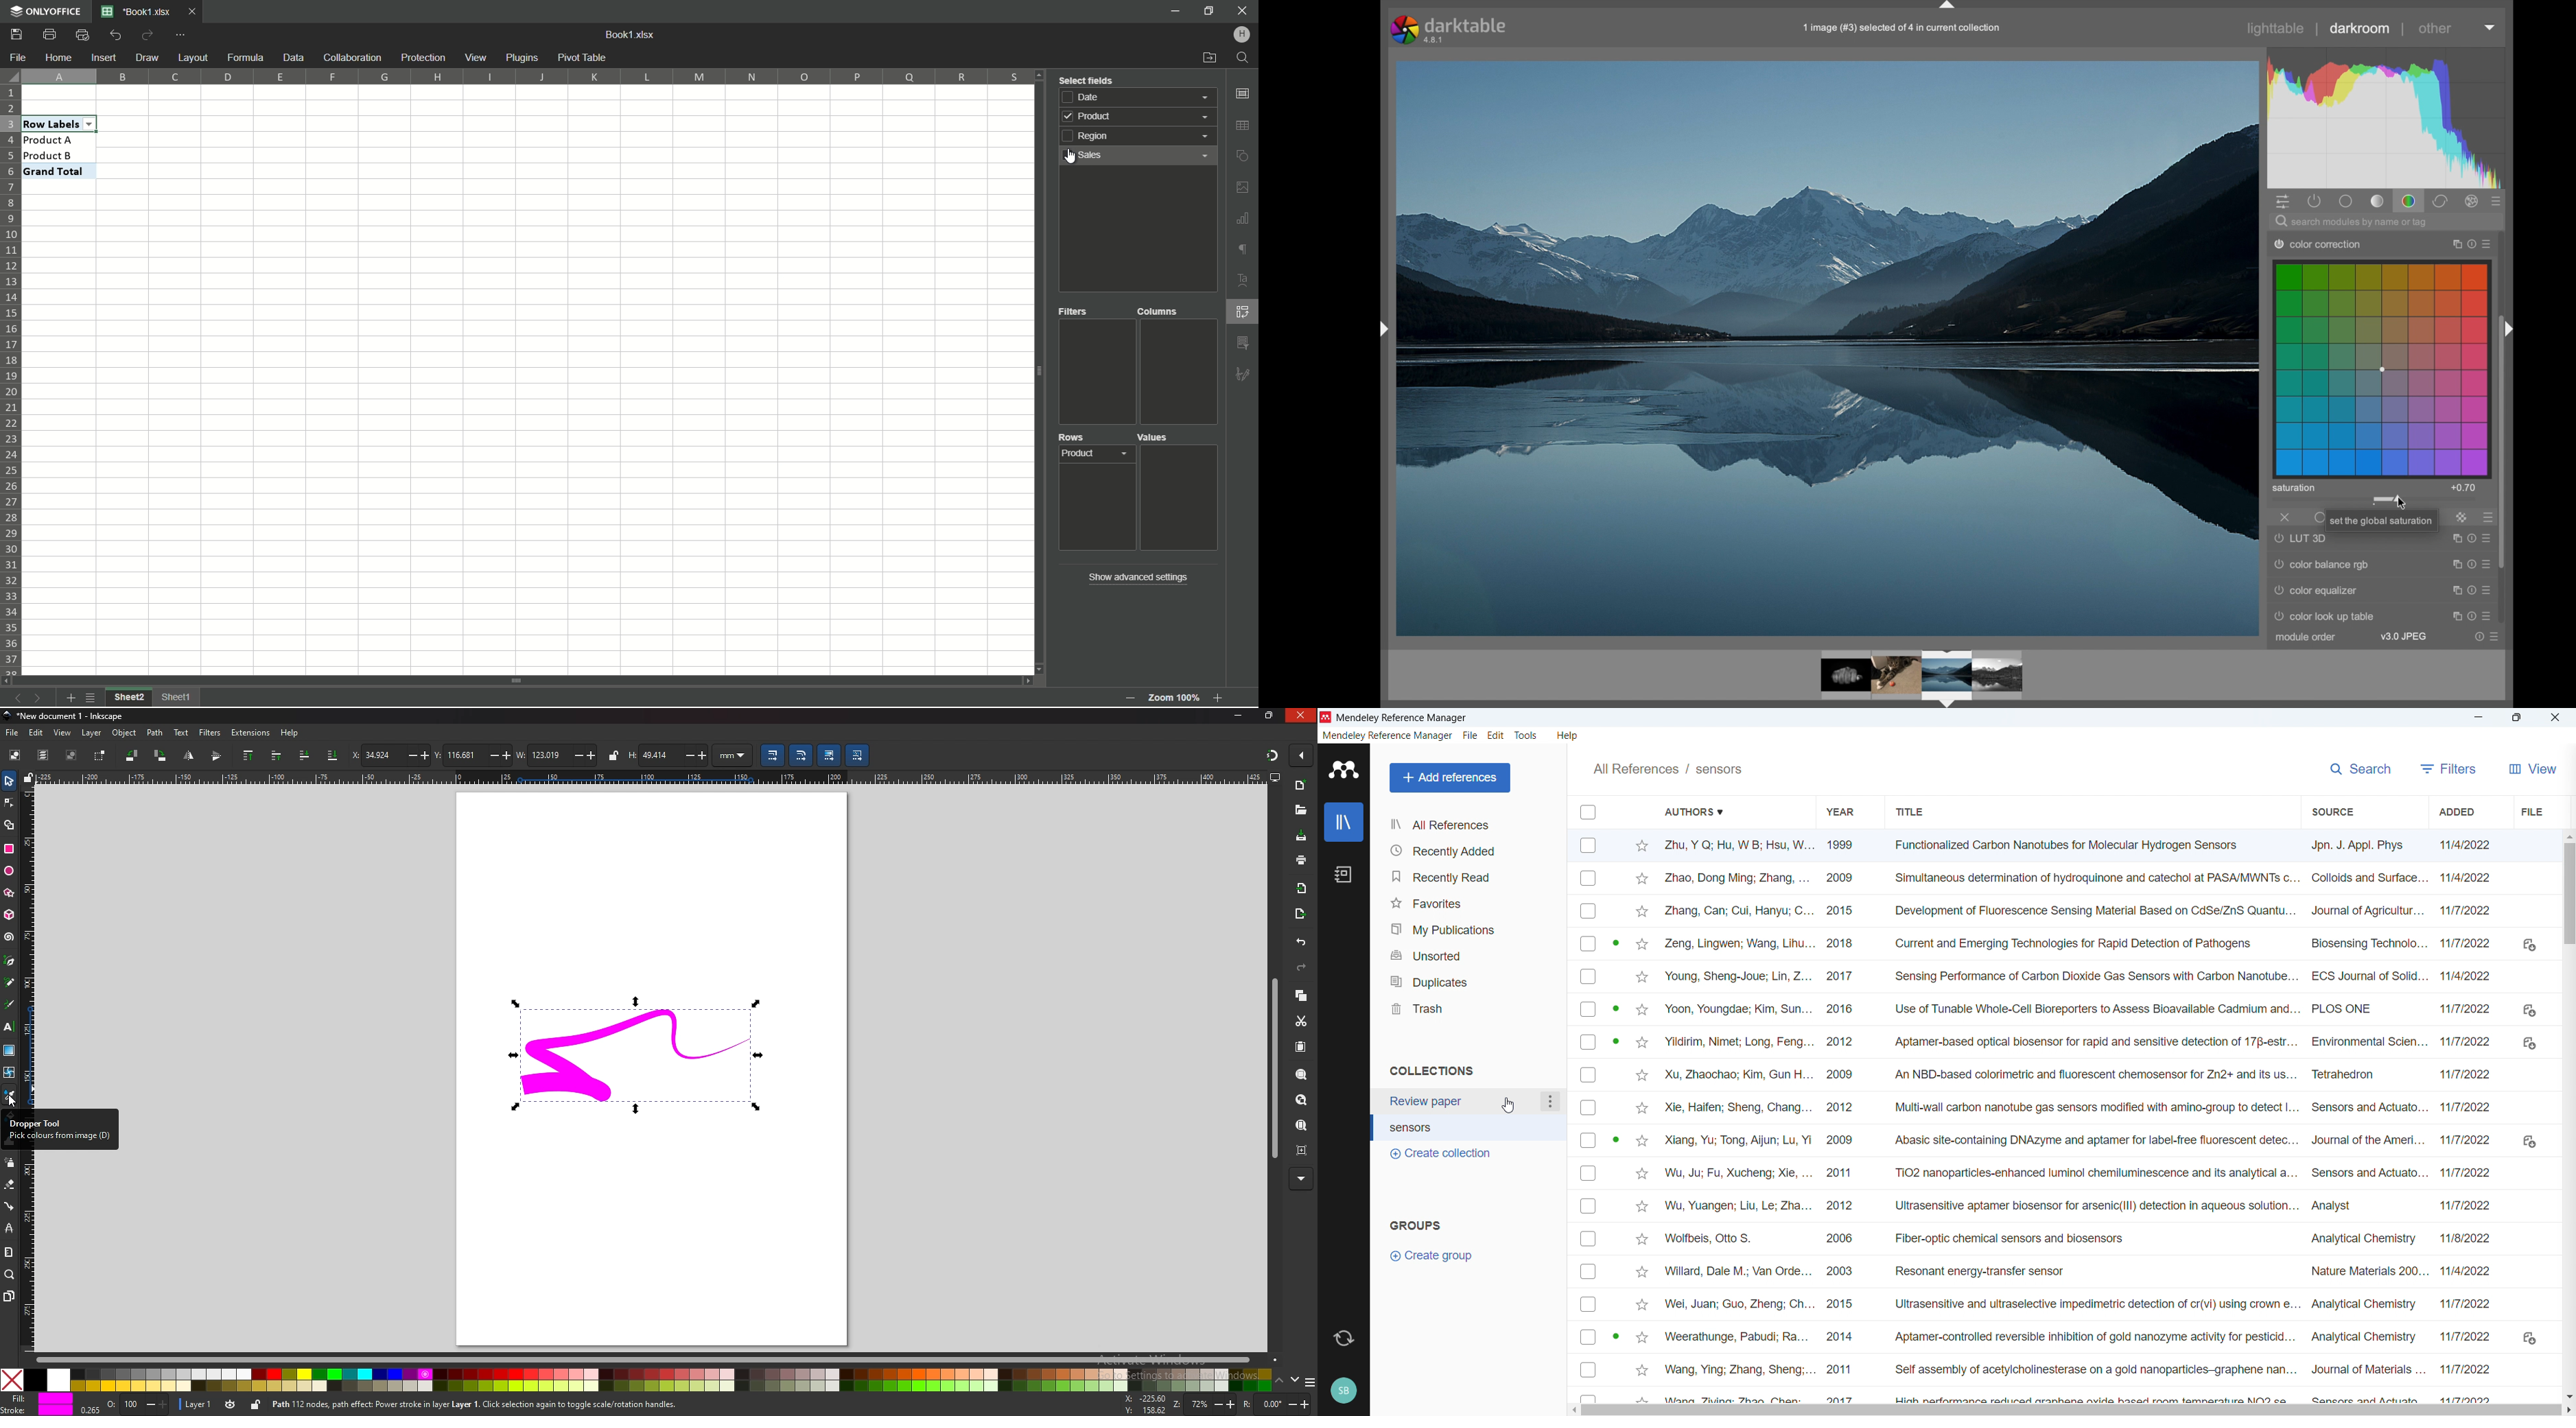 This screenshot has height=1428, width=2576. What do you see at coordinates (2354, 222) in the screenshot?
I see `search` at bounding box center [2354, 222].